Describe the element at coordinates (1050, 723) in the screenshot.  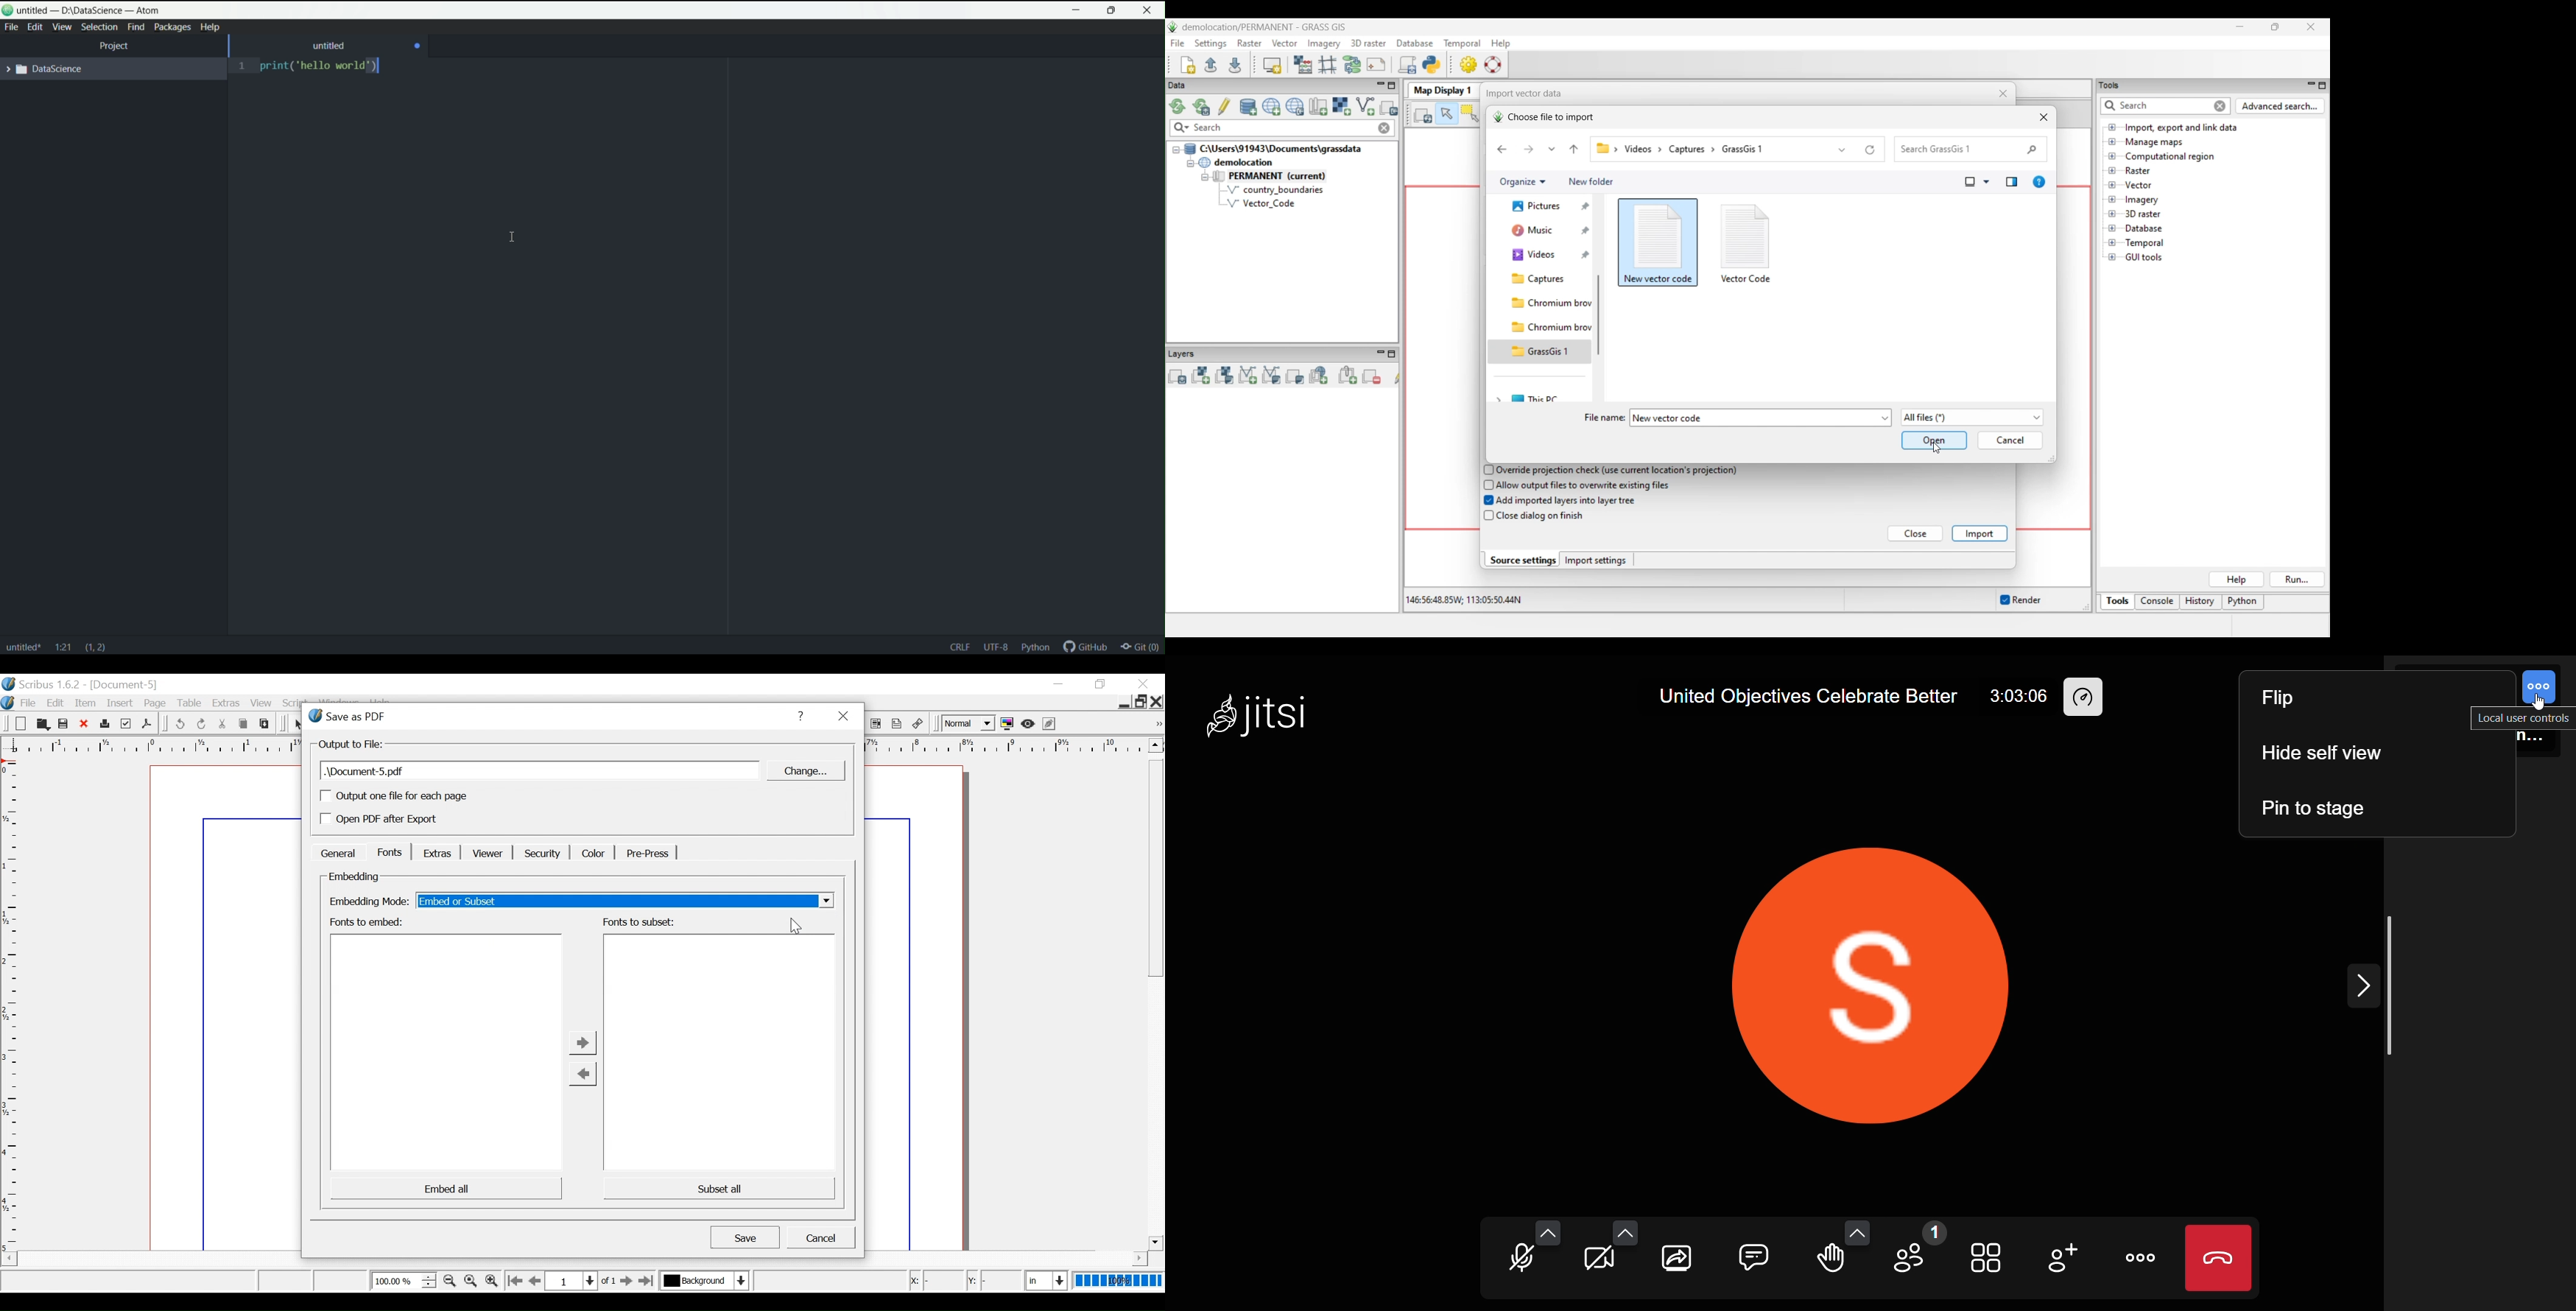
I see `Edit in Preview mode` at that location.